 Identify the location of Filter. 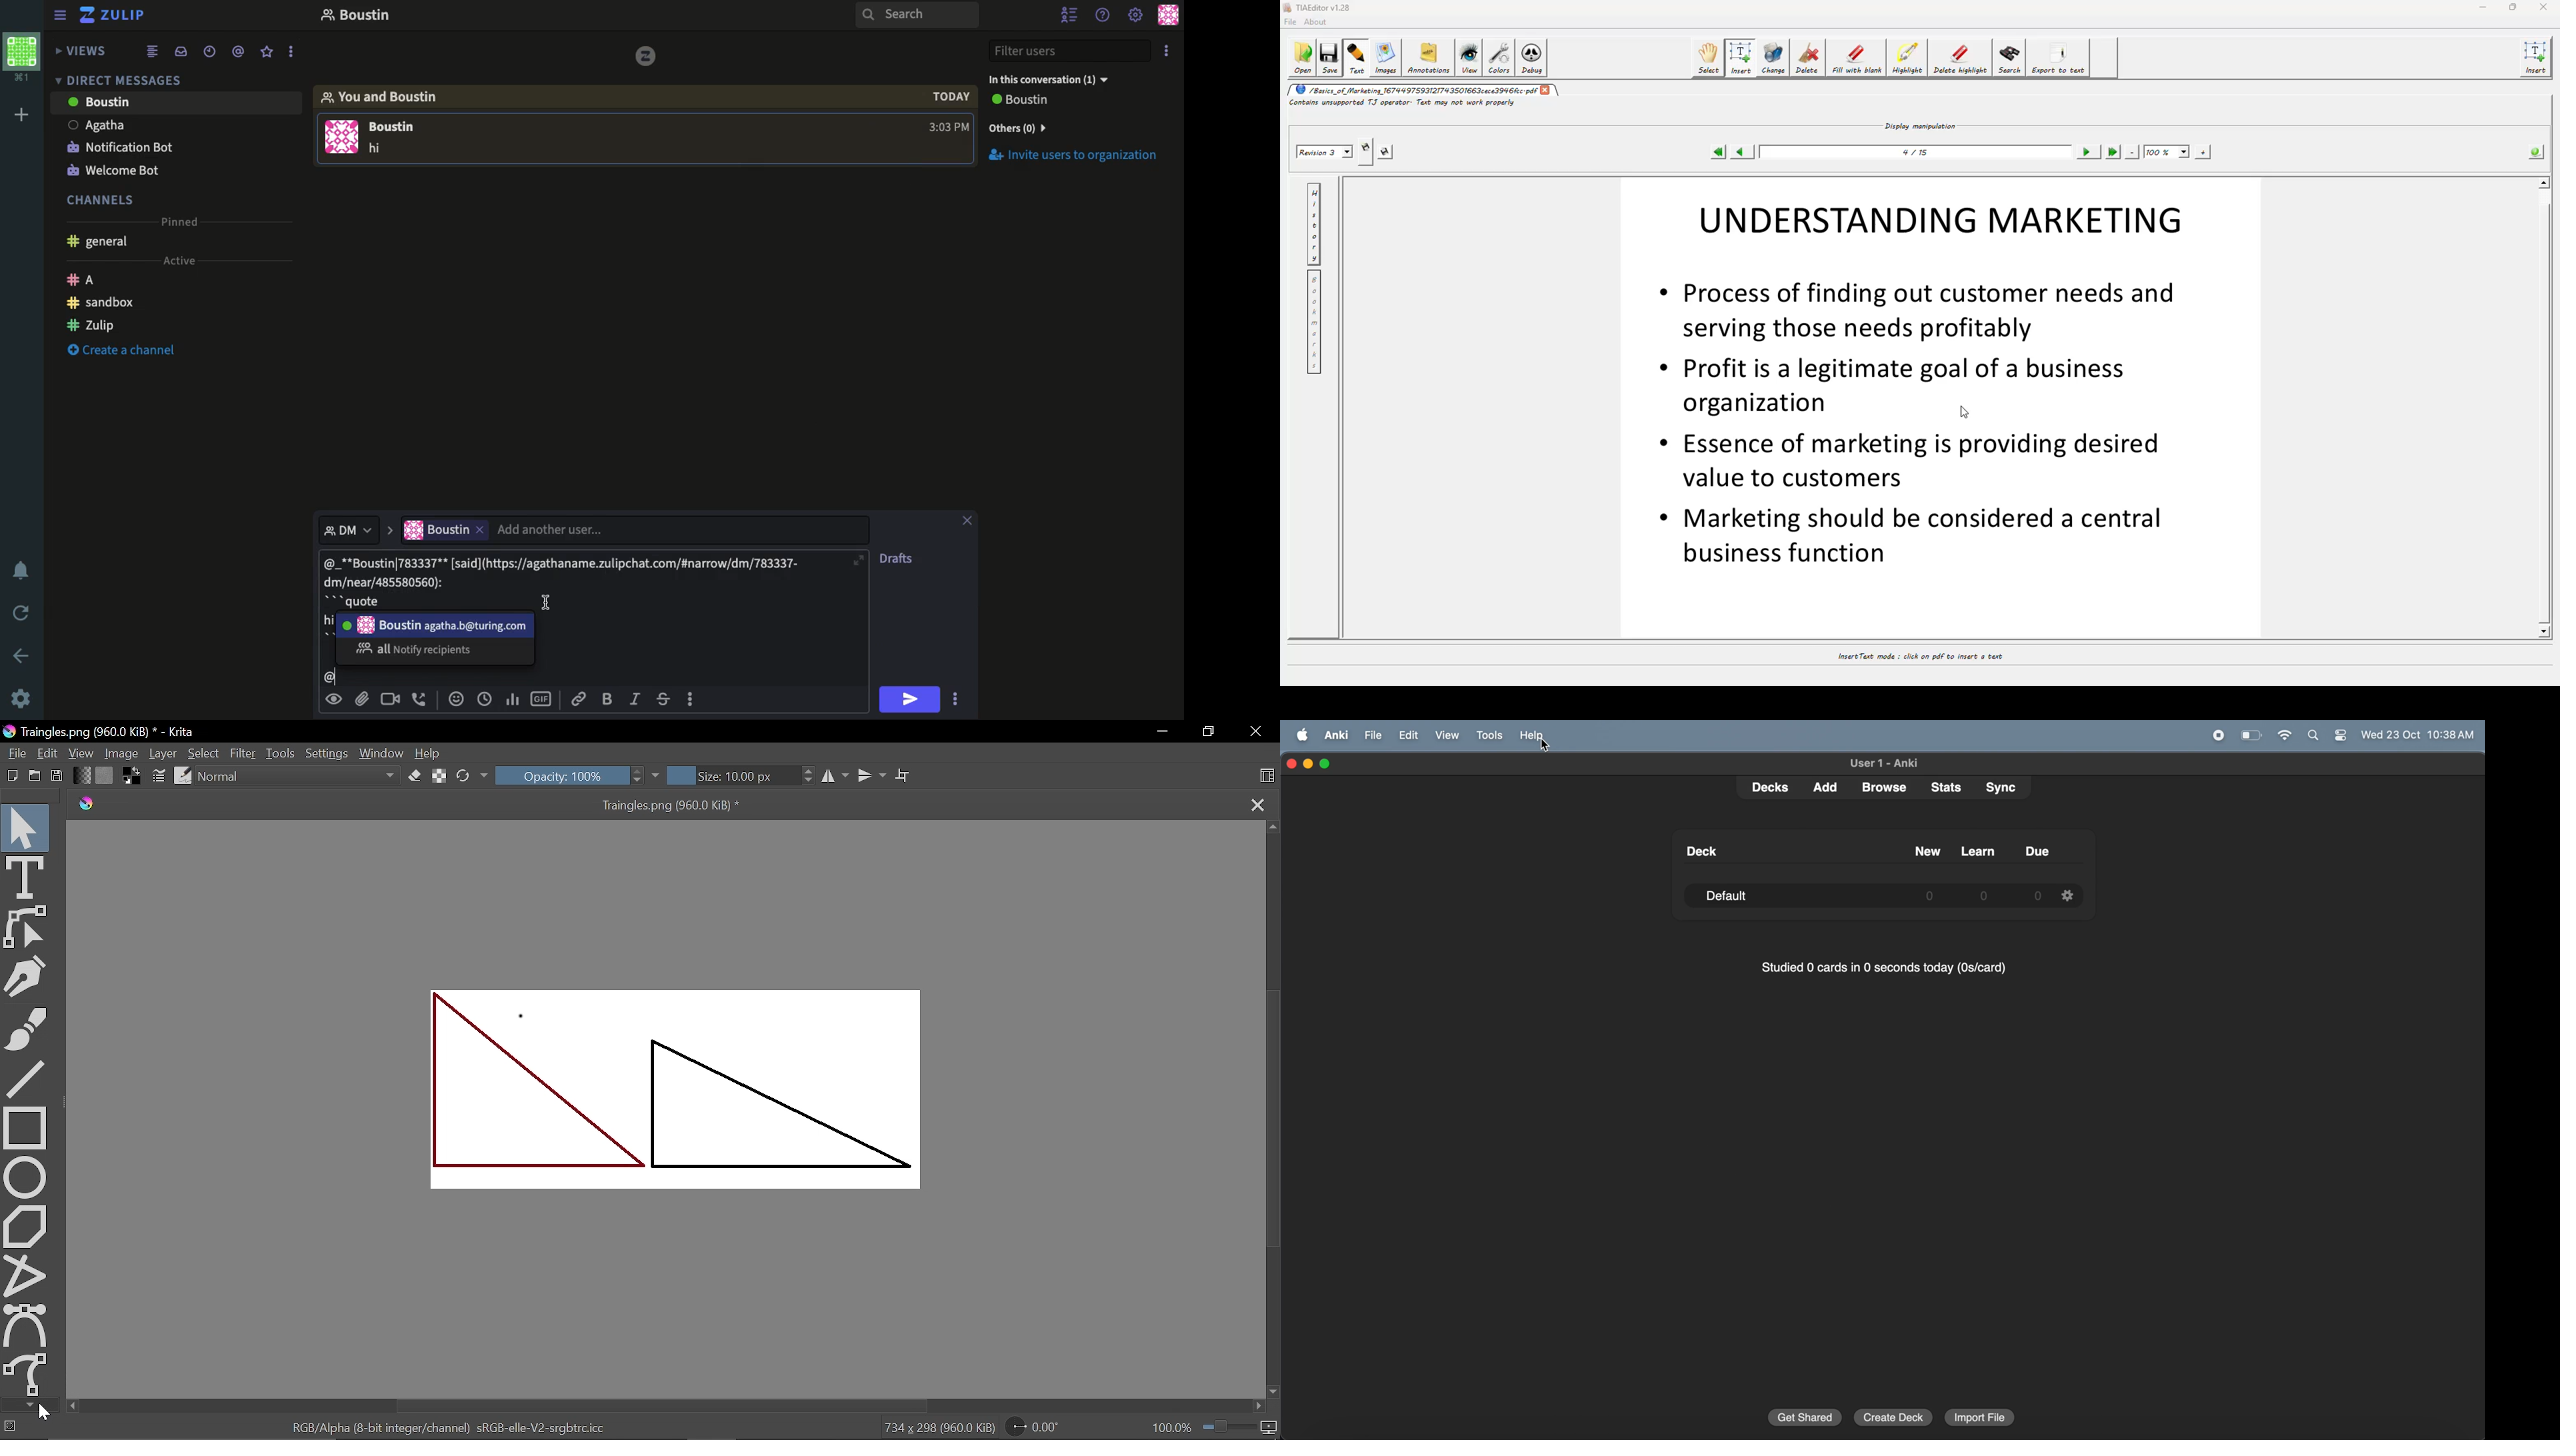
(244, 752).